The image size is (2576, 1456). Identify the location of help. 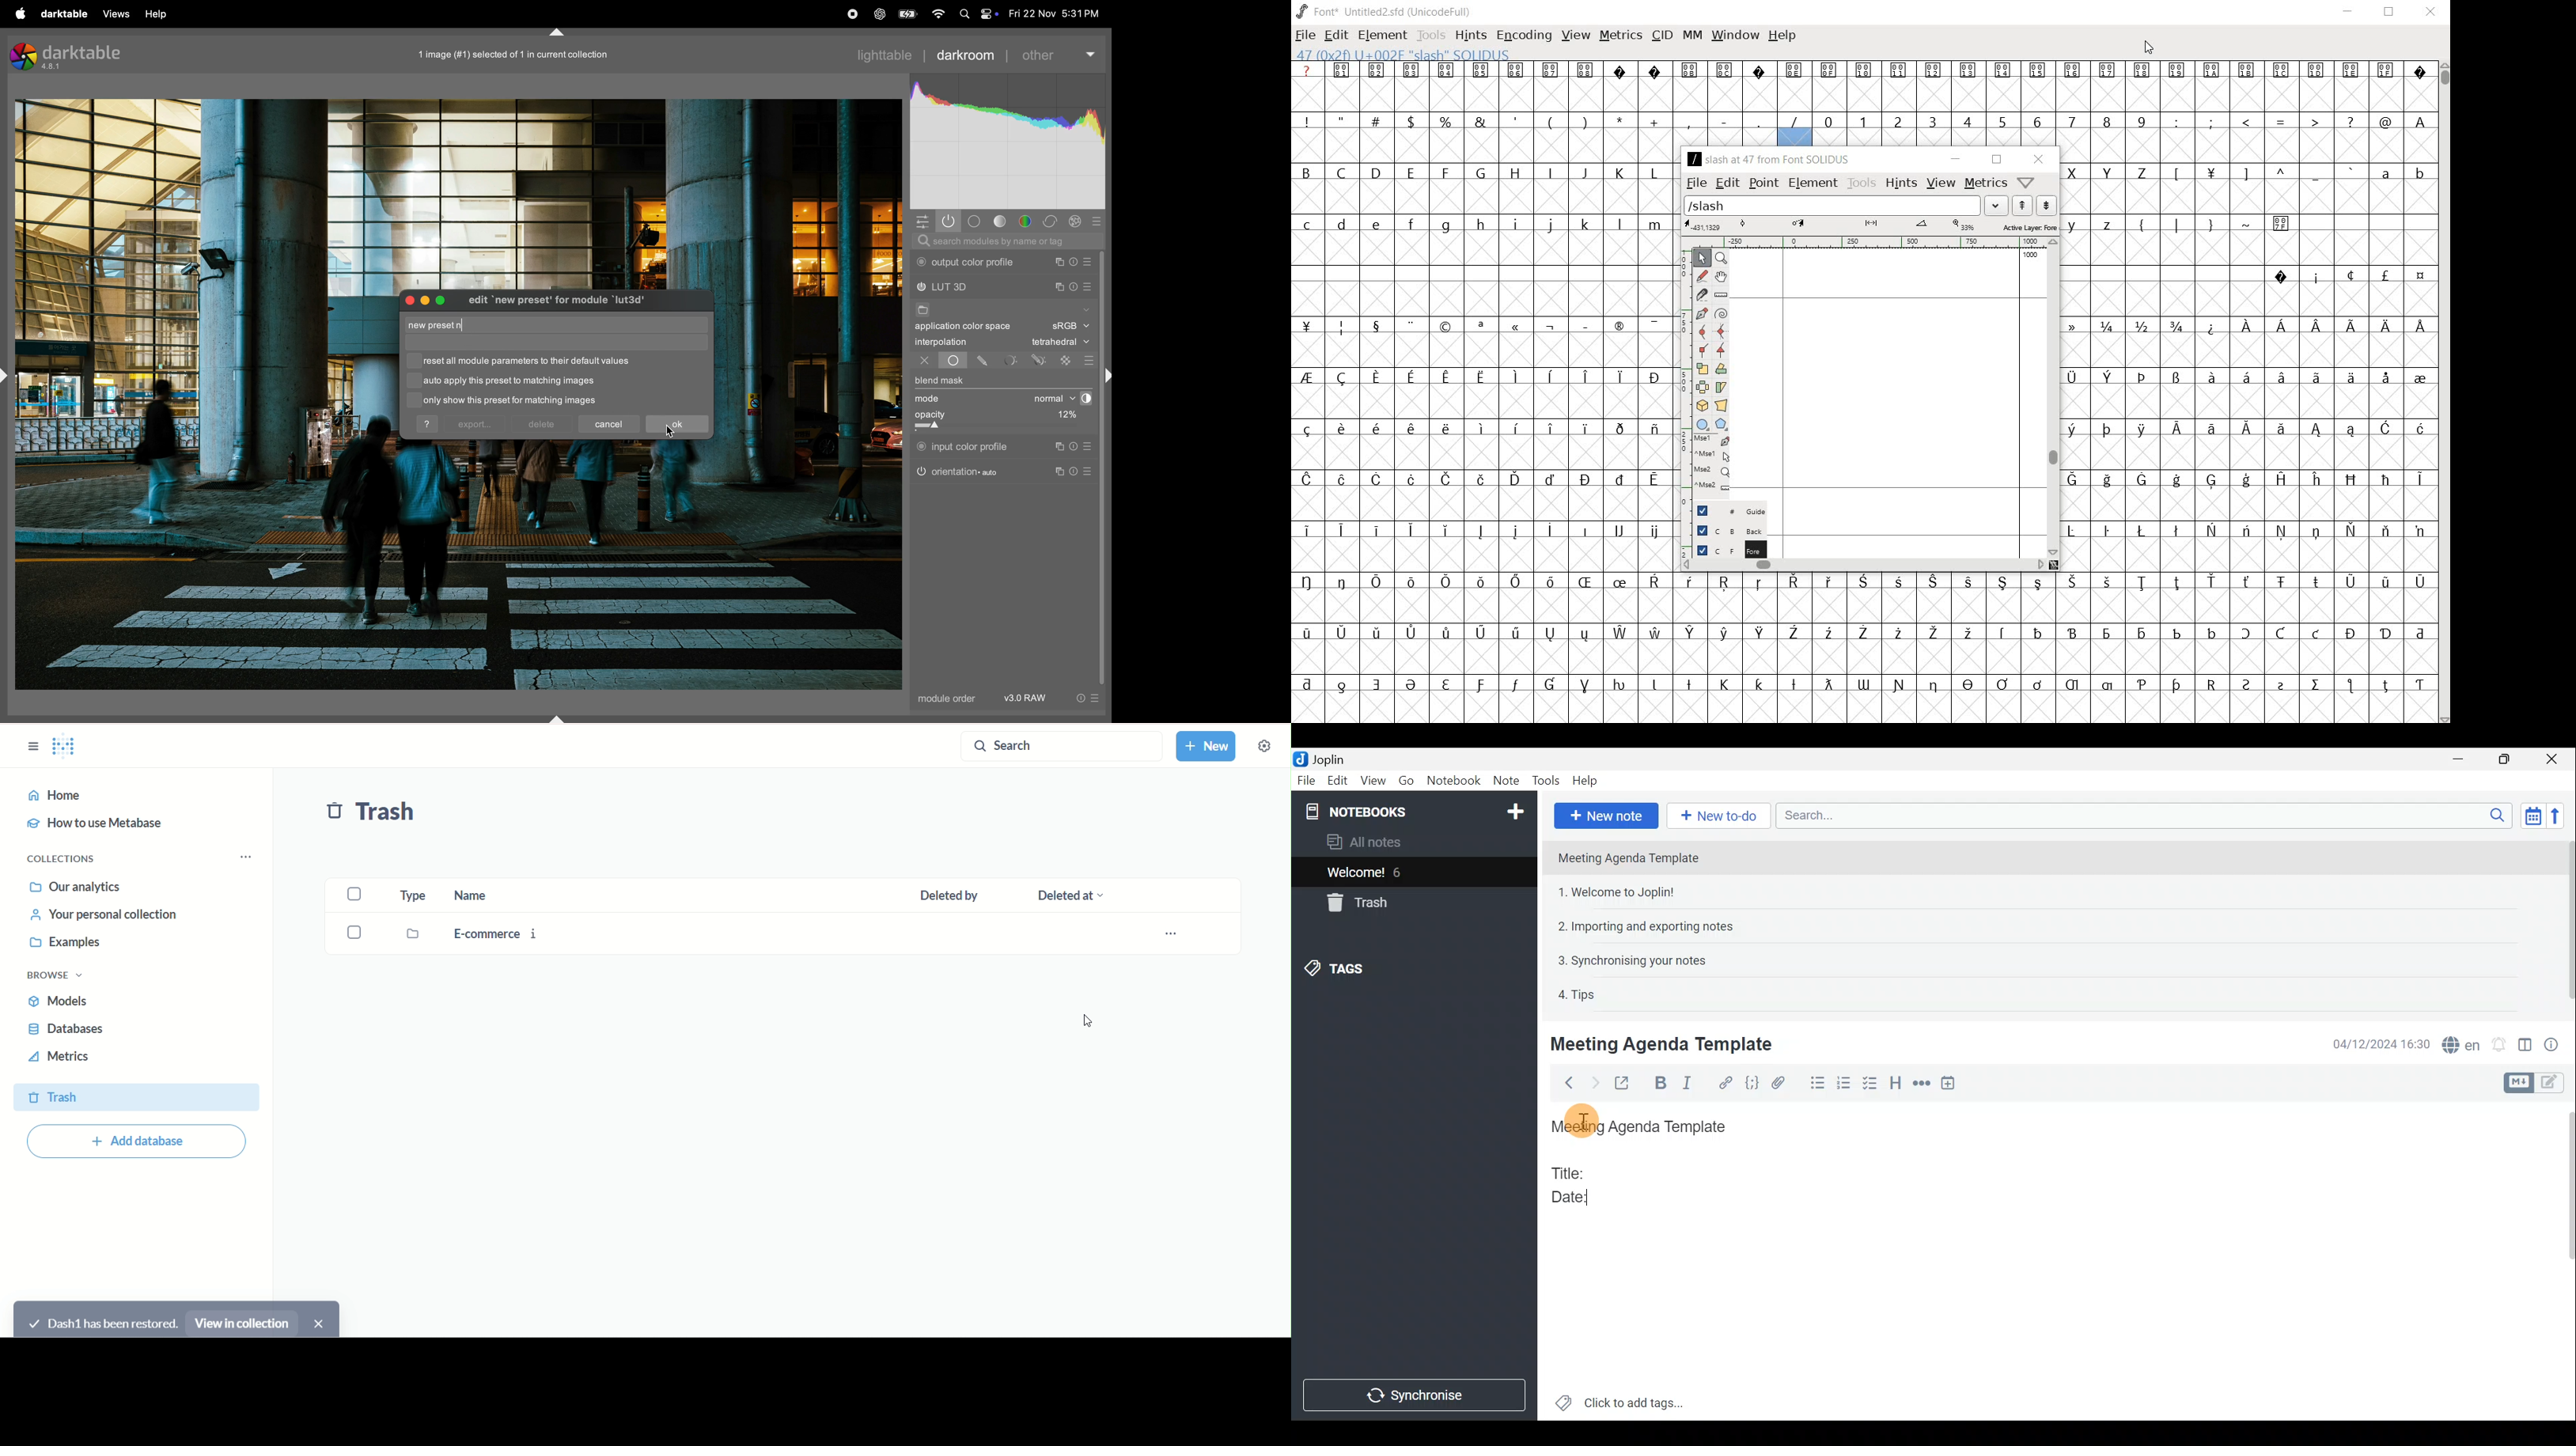
(428, 424).